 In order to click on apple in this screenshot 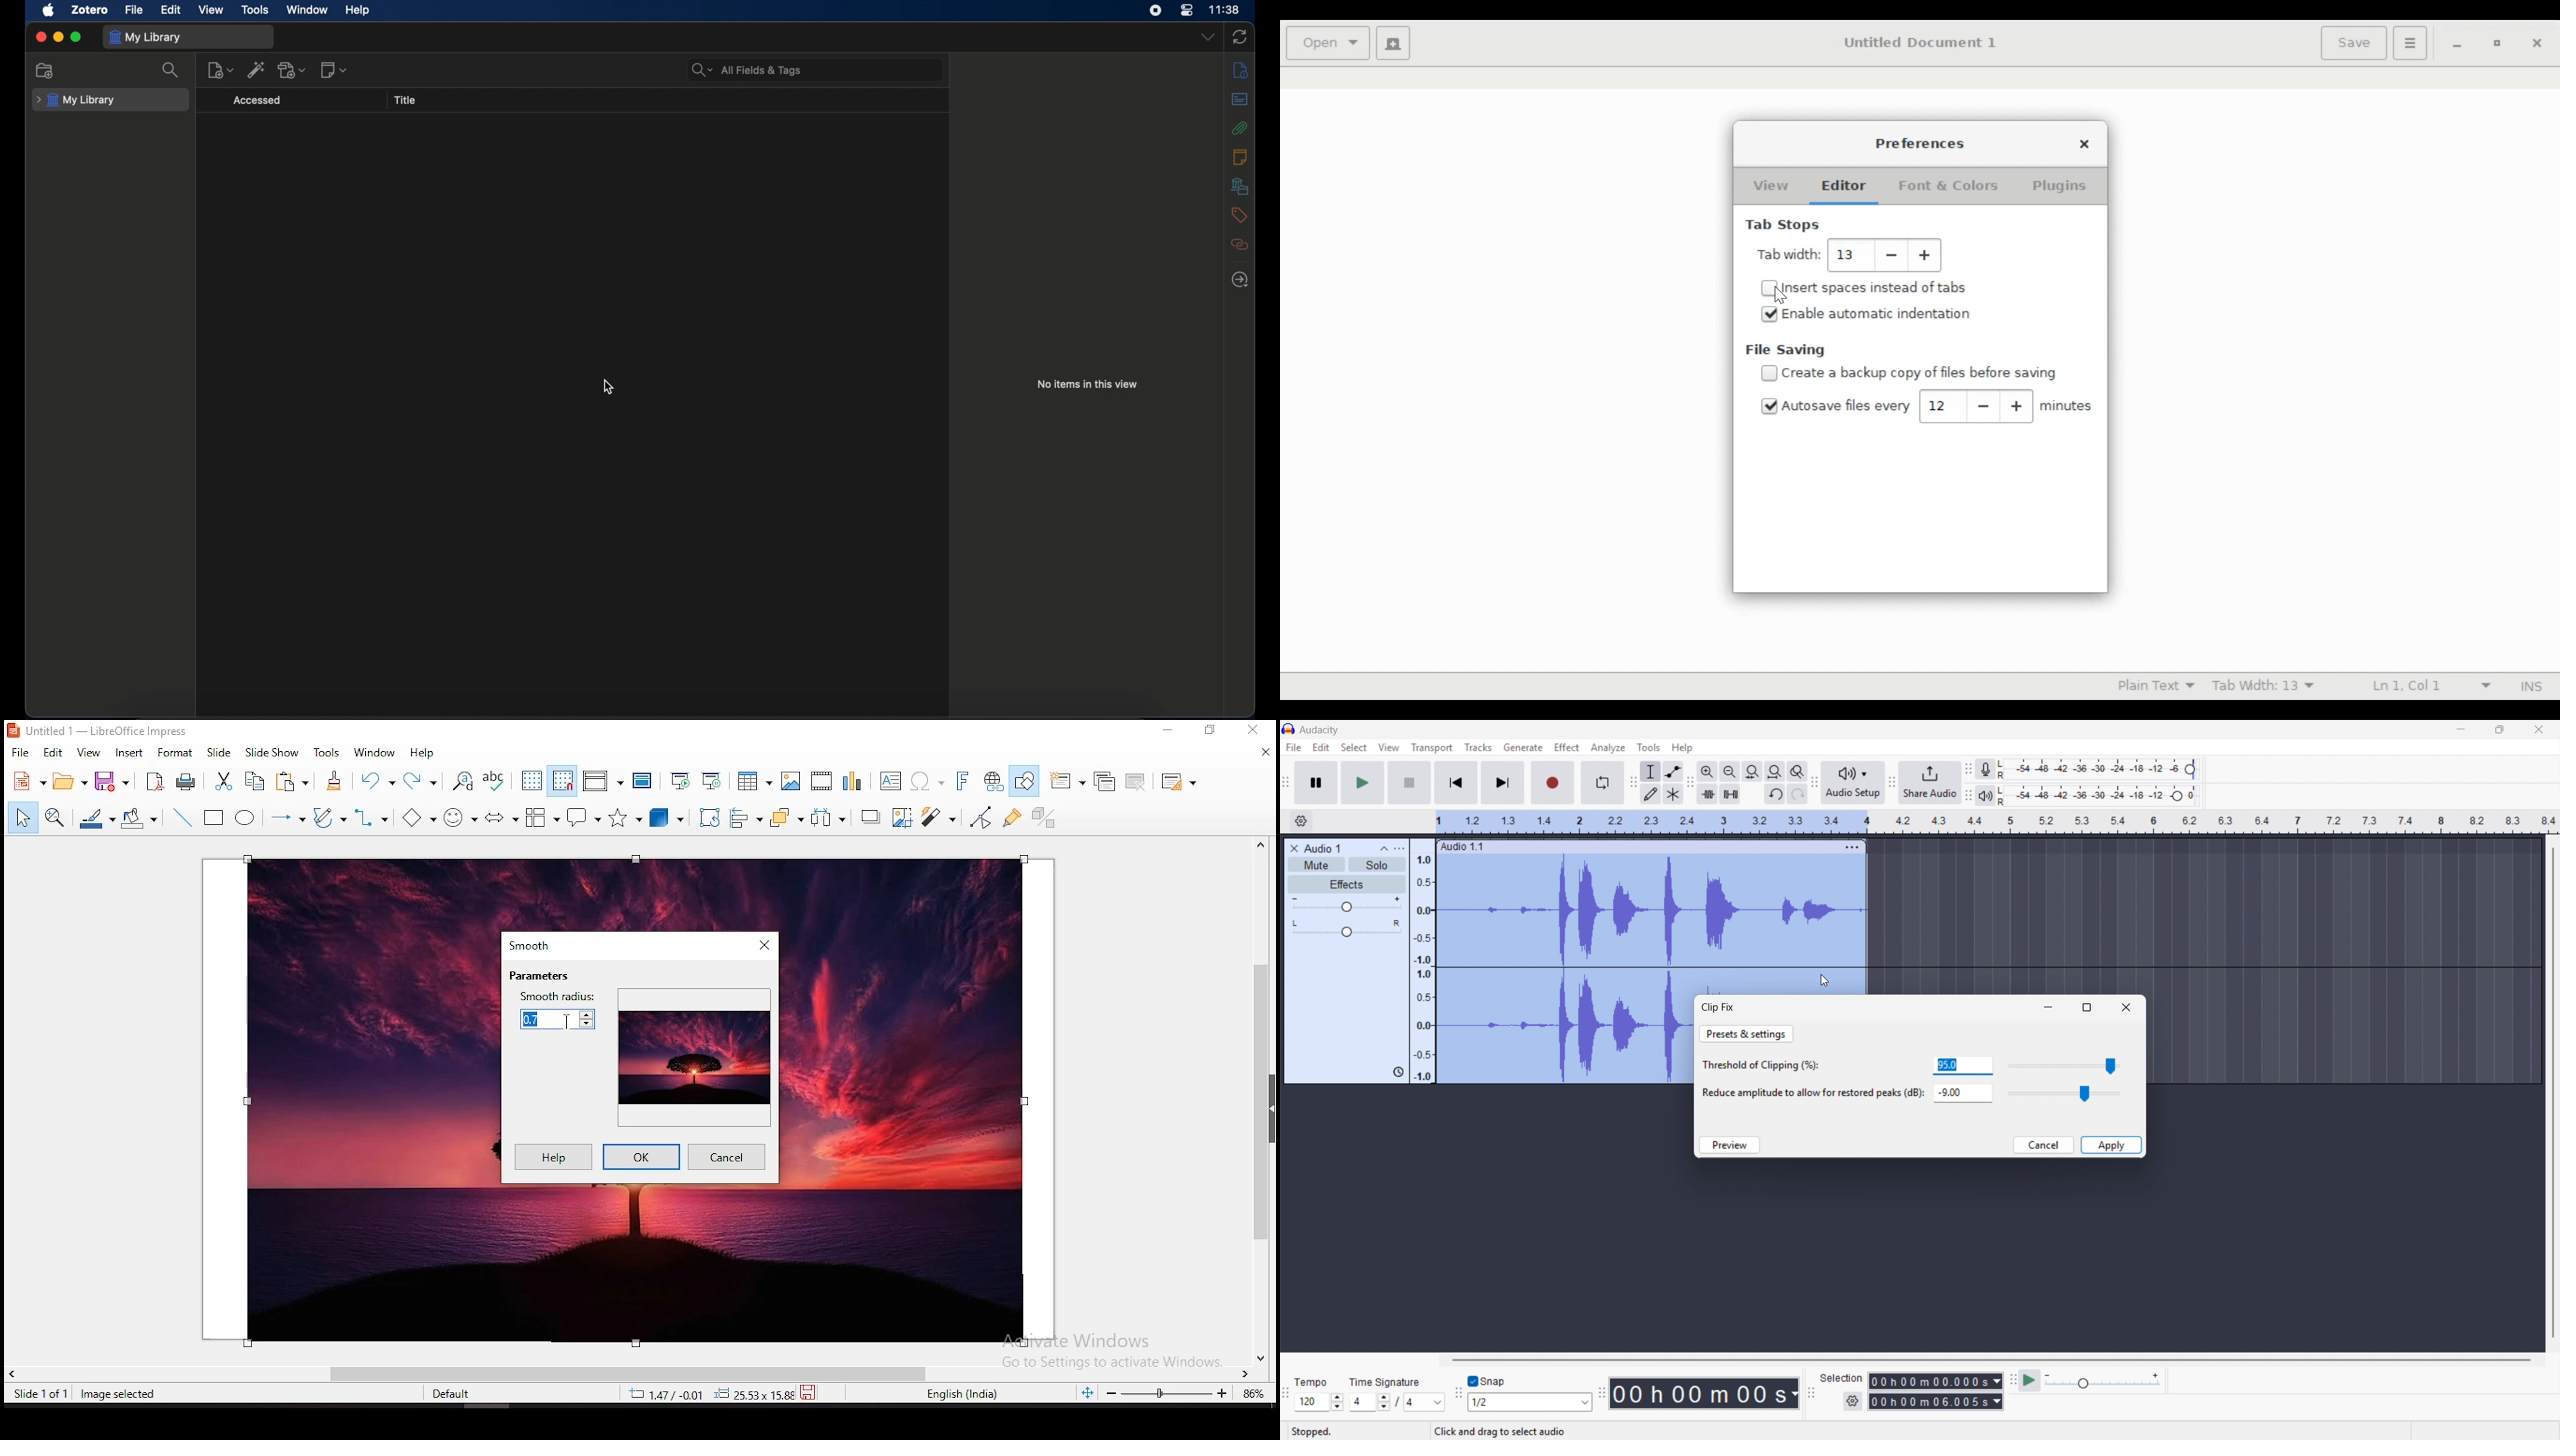, I will do `click(48, 11)`.